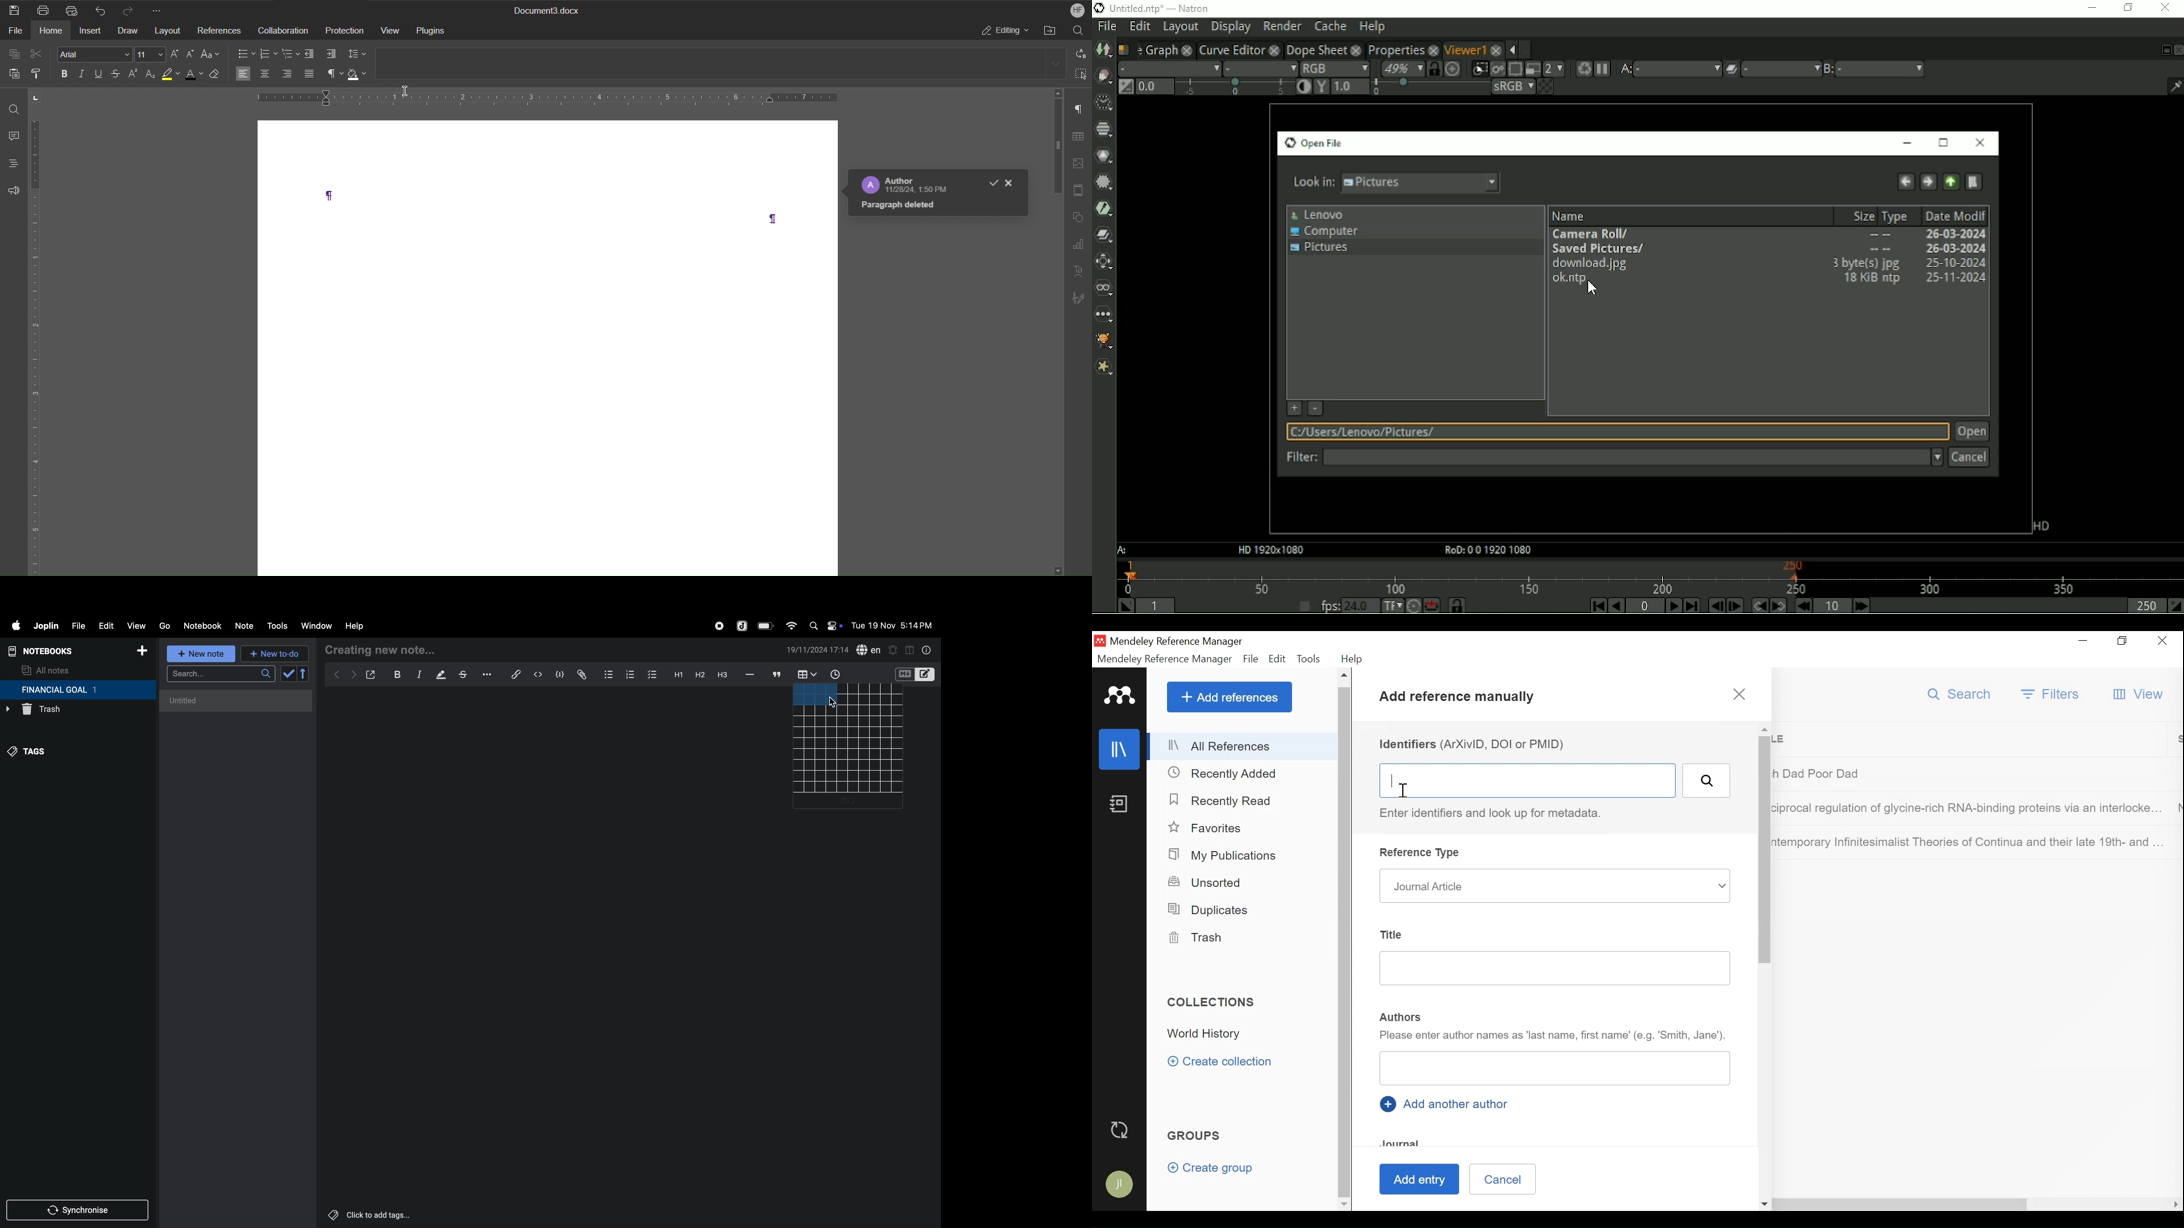 This screenshot has height=1232, width=2184. Describe the element at coordinates (630, 674) in the screenshot. I see `numbered list` at that location.